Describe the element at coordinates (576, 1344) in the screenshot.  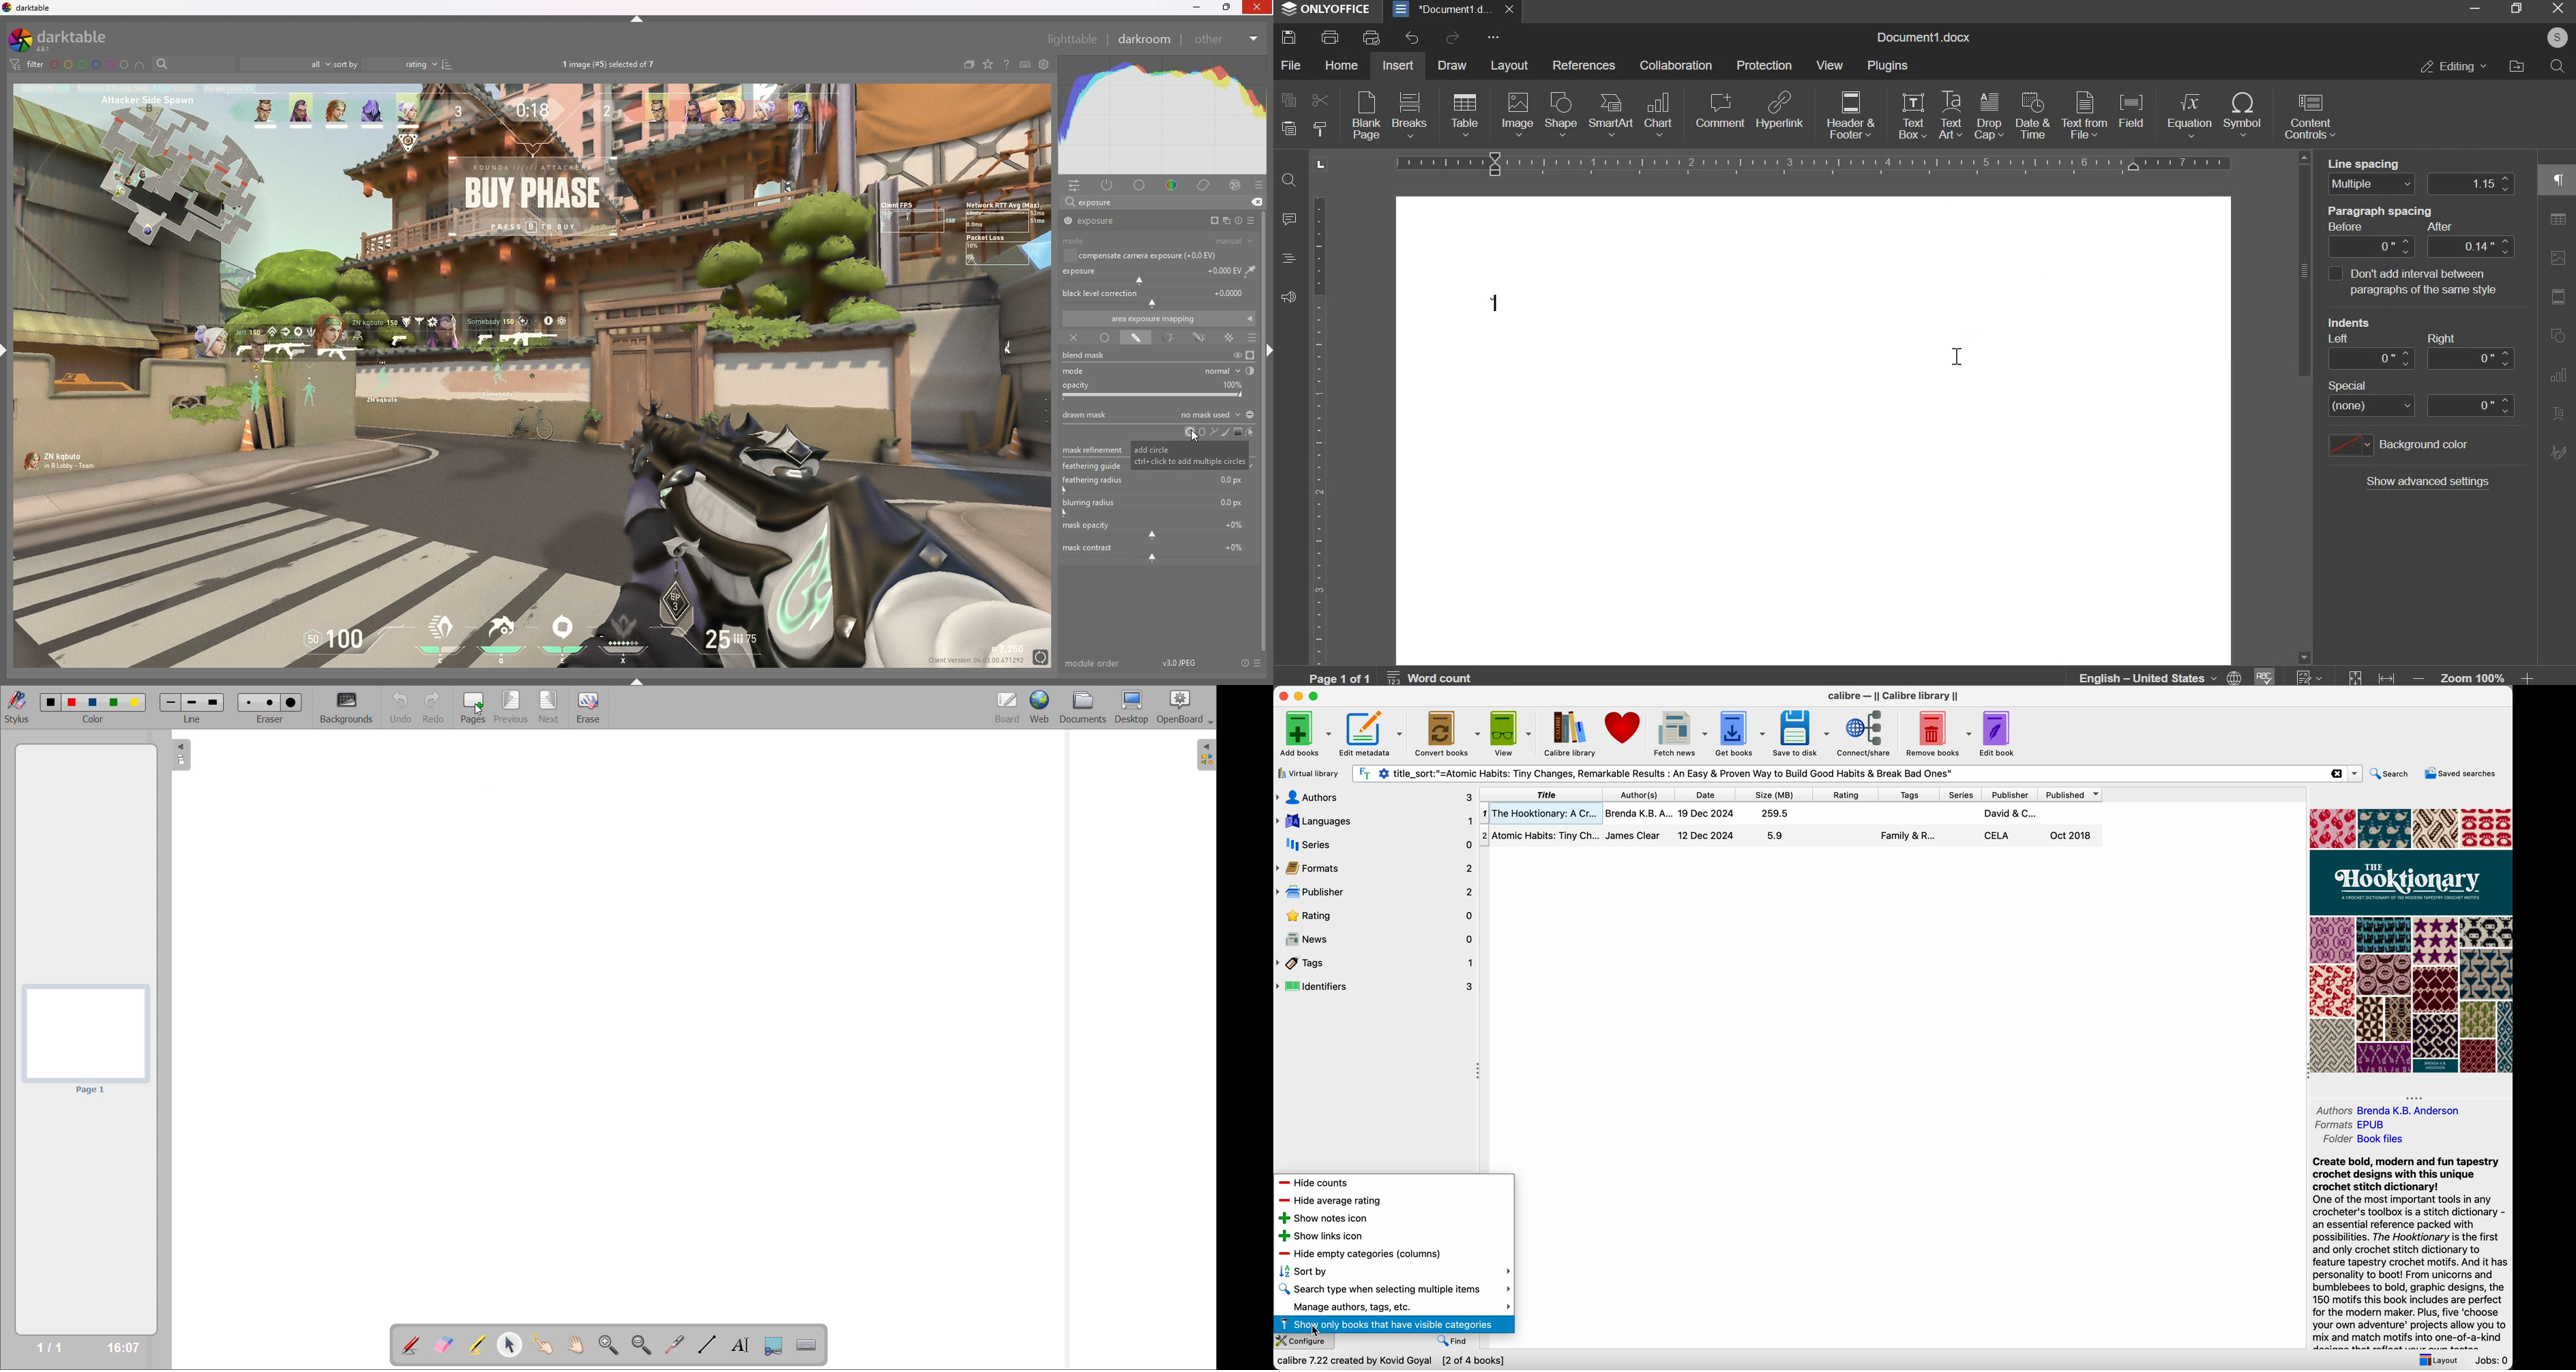
I see `scroll page` at that location.